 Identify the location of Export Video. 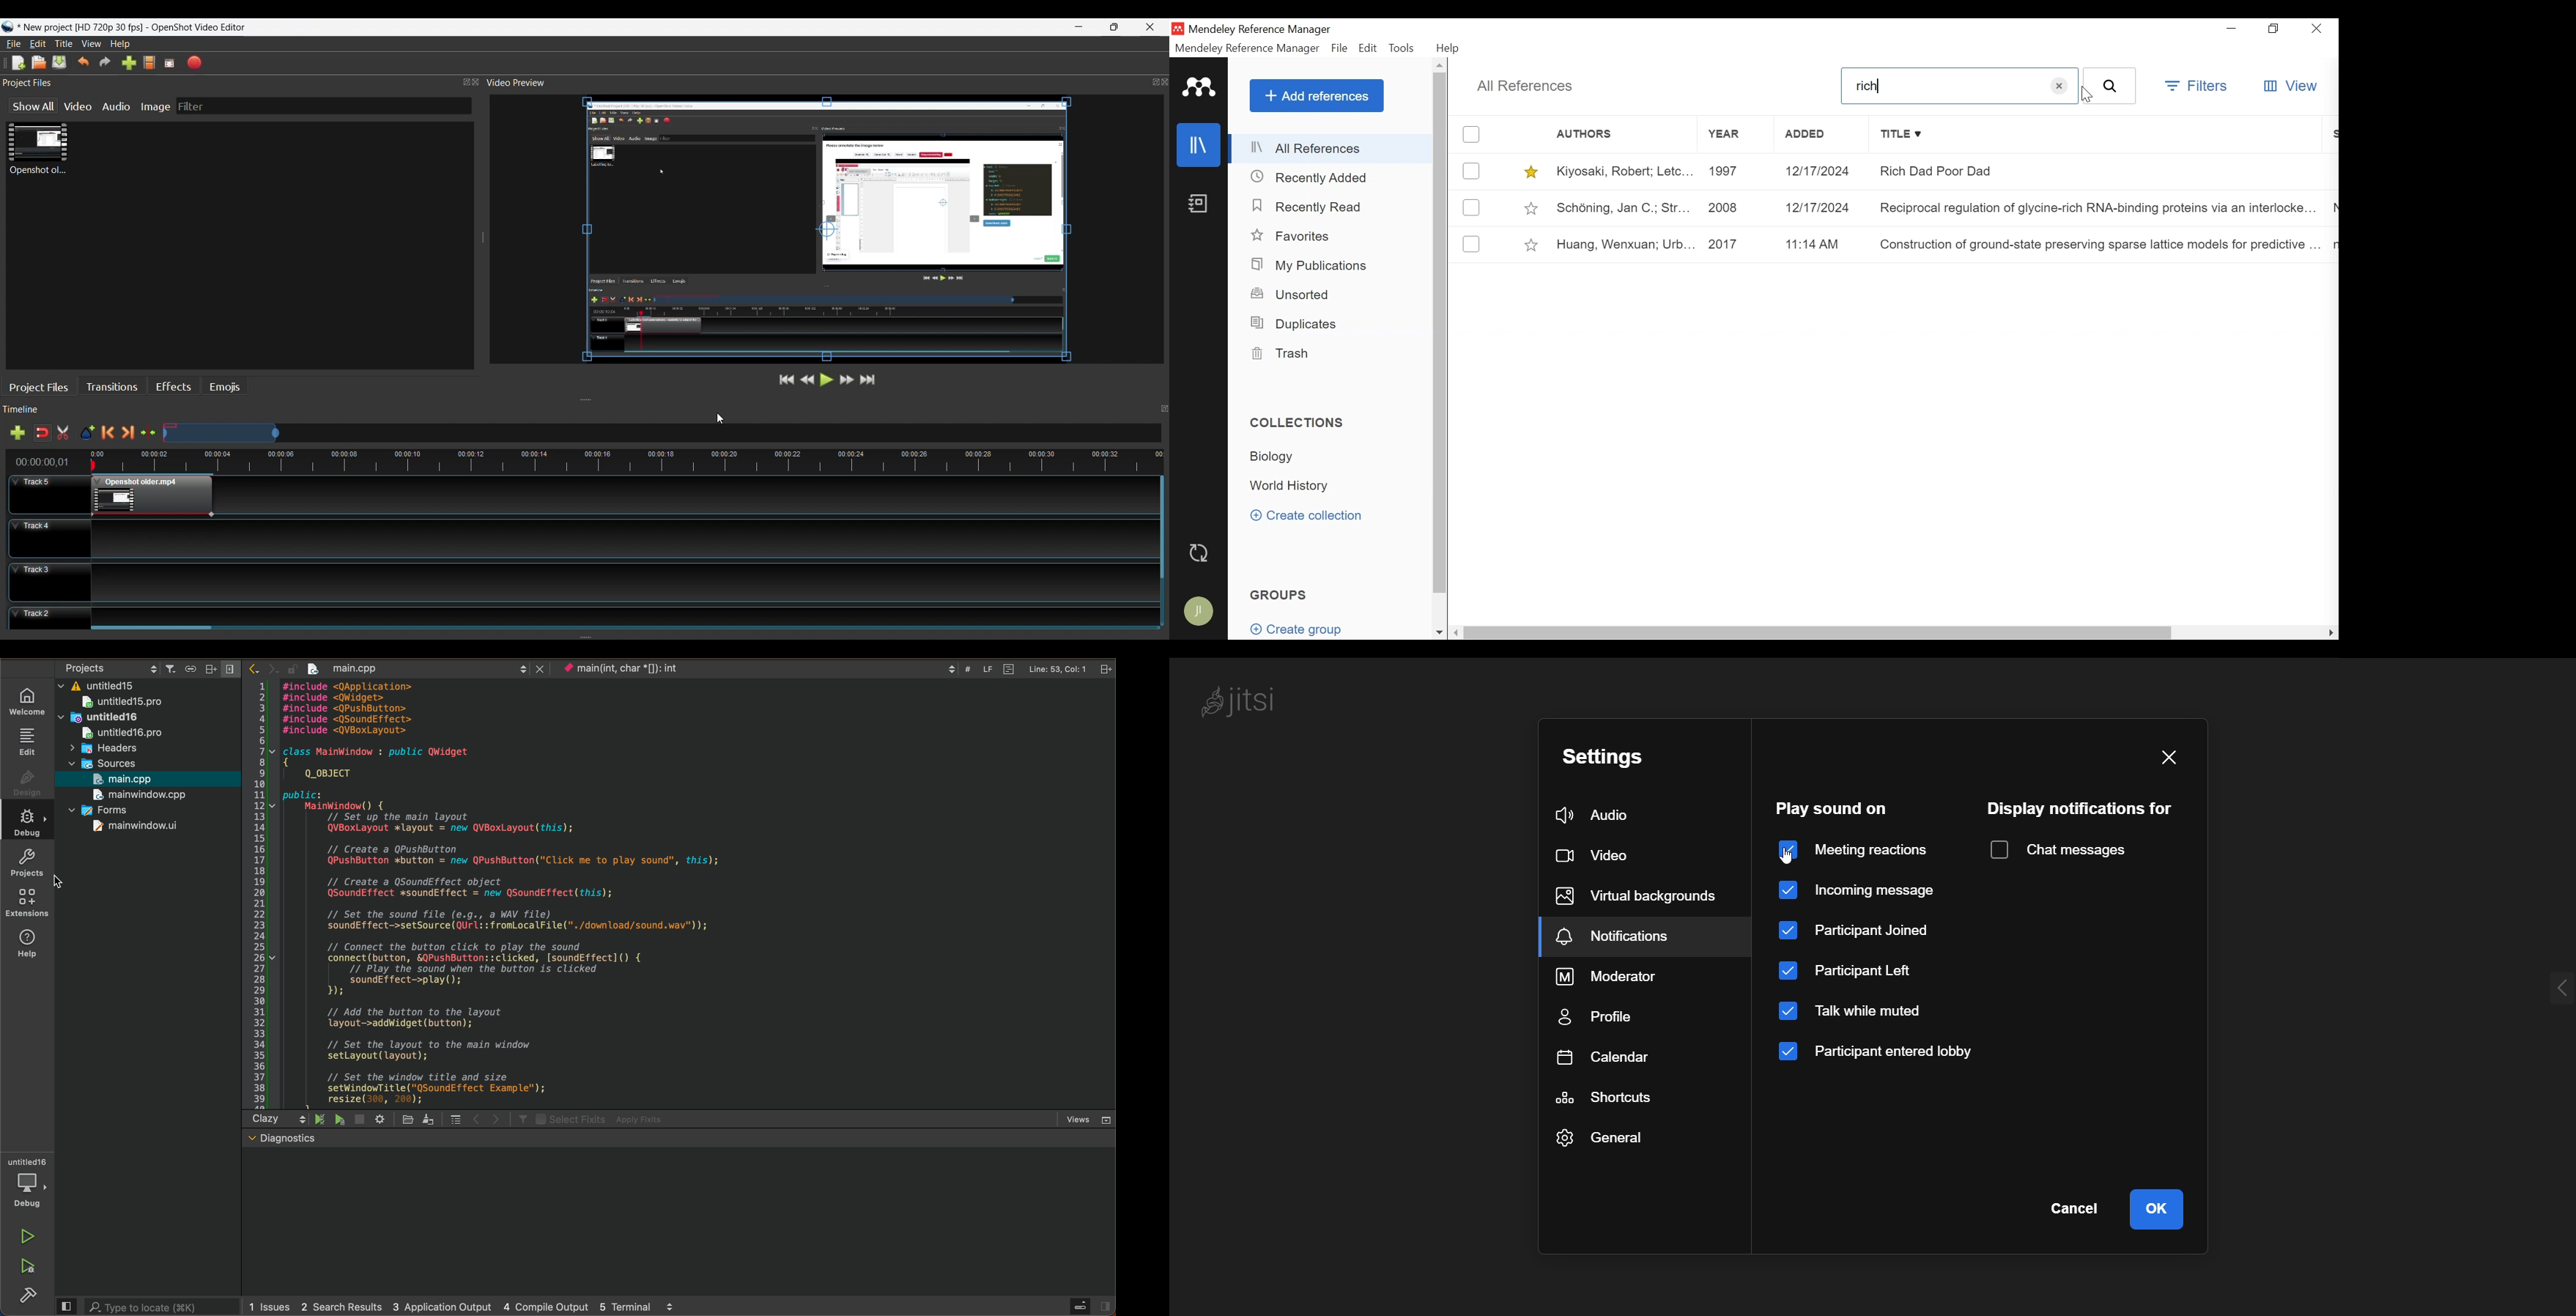
(195, 63).